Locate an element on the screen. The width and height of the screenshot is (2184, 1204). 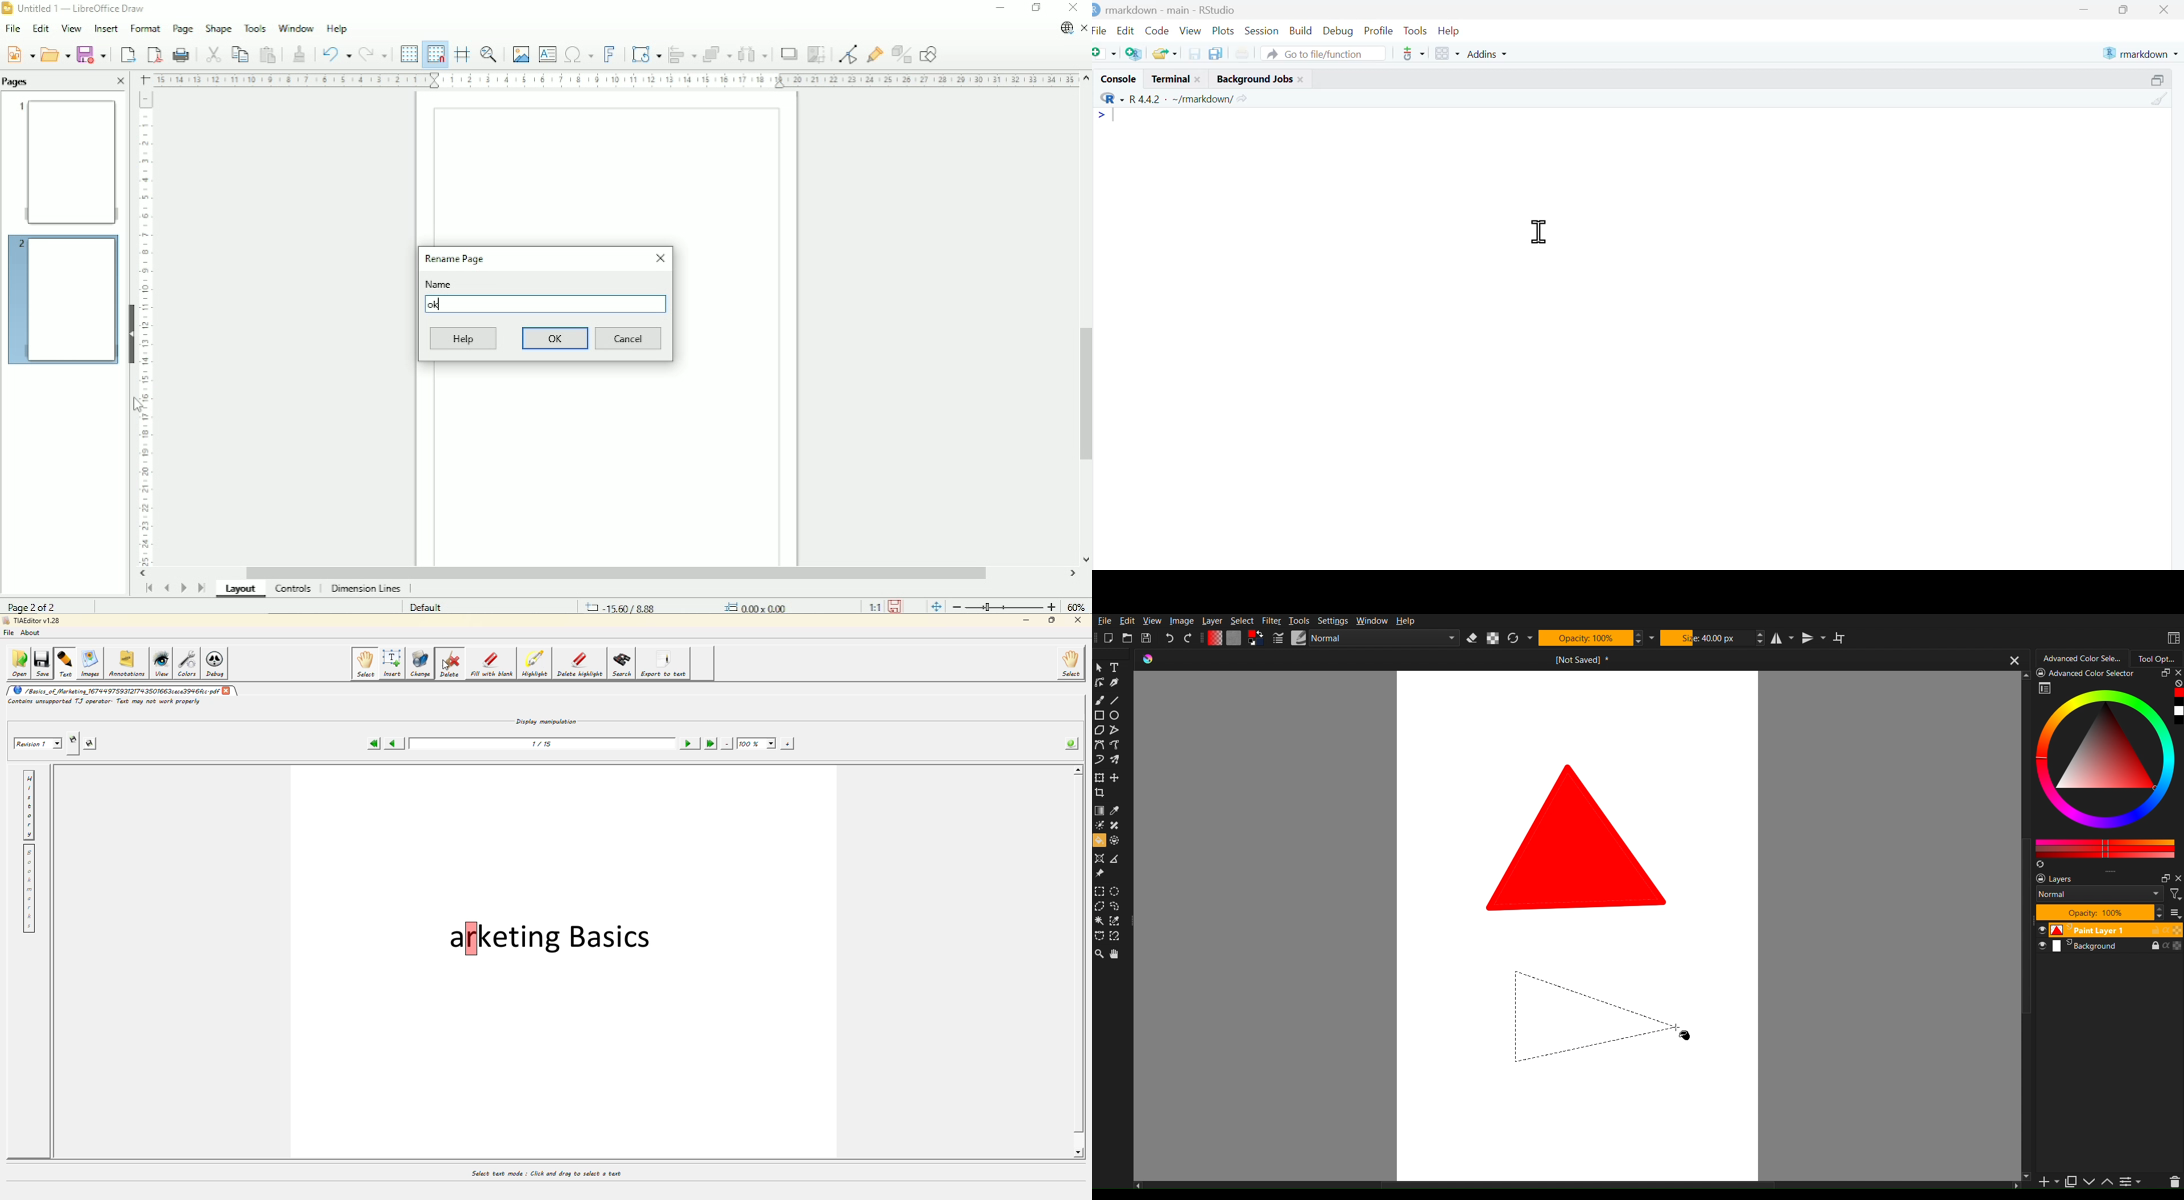
Cursor position is located at coordinates (690, 606).